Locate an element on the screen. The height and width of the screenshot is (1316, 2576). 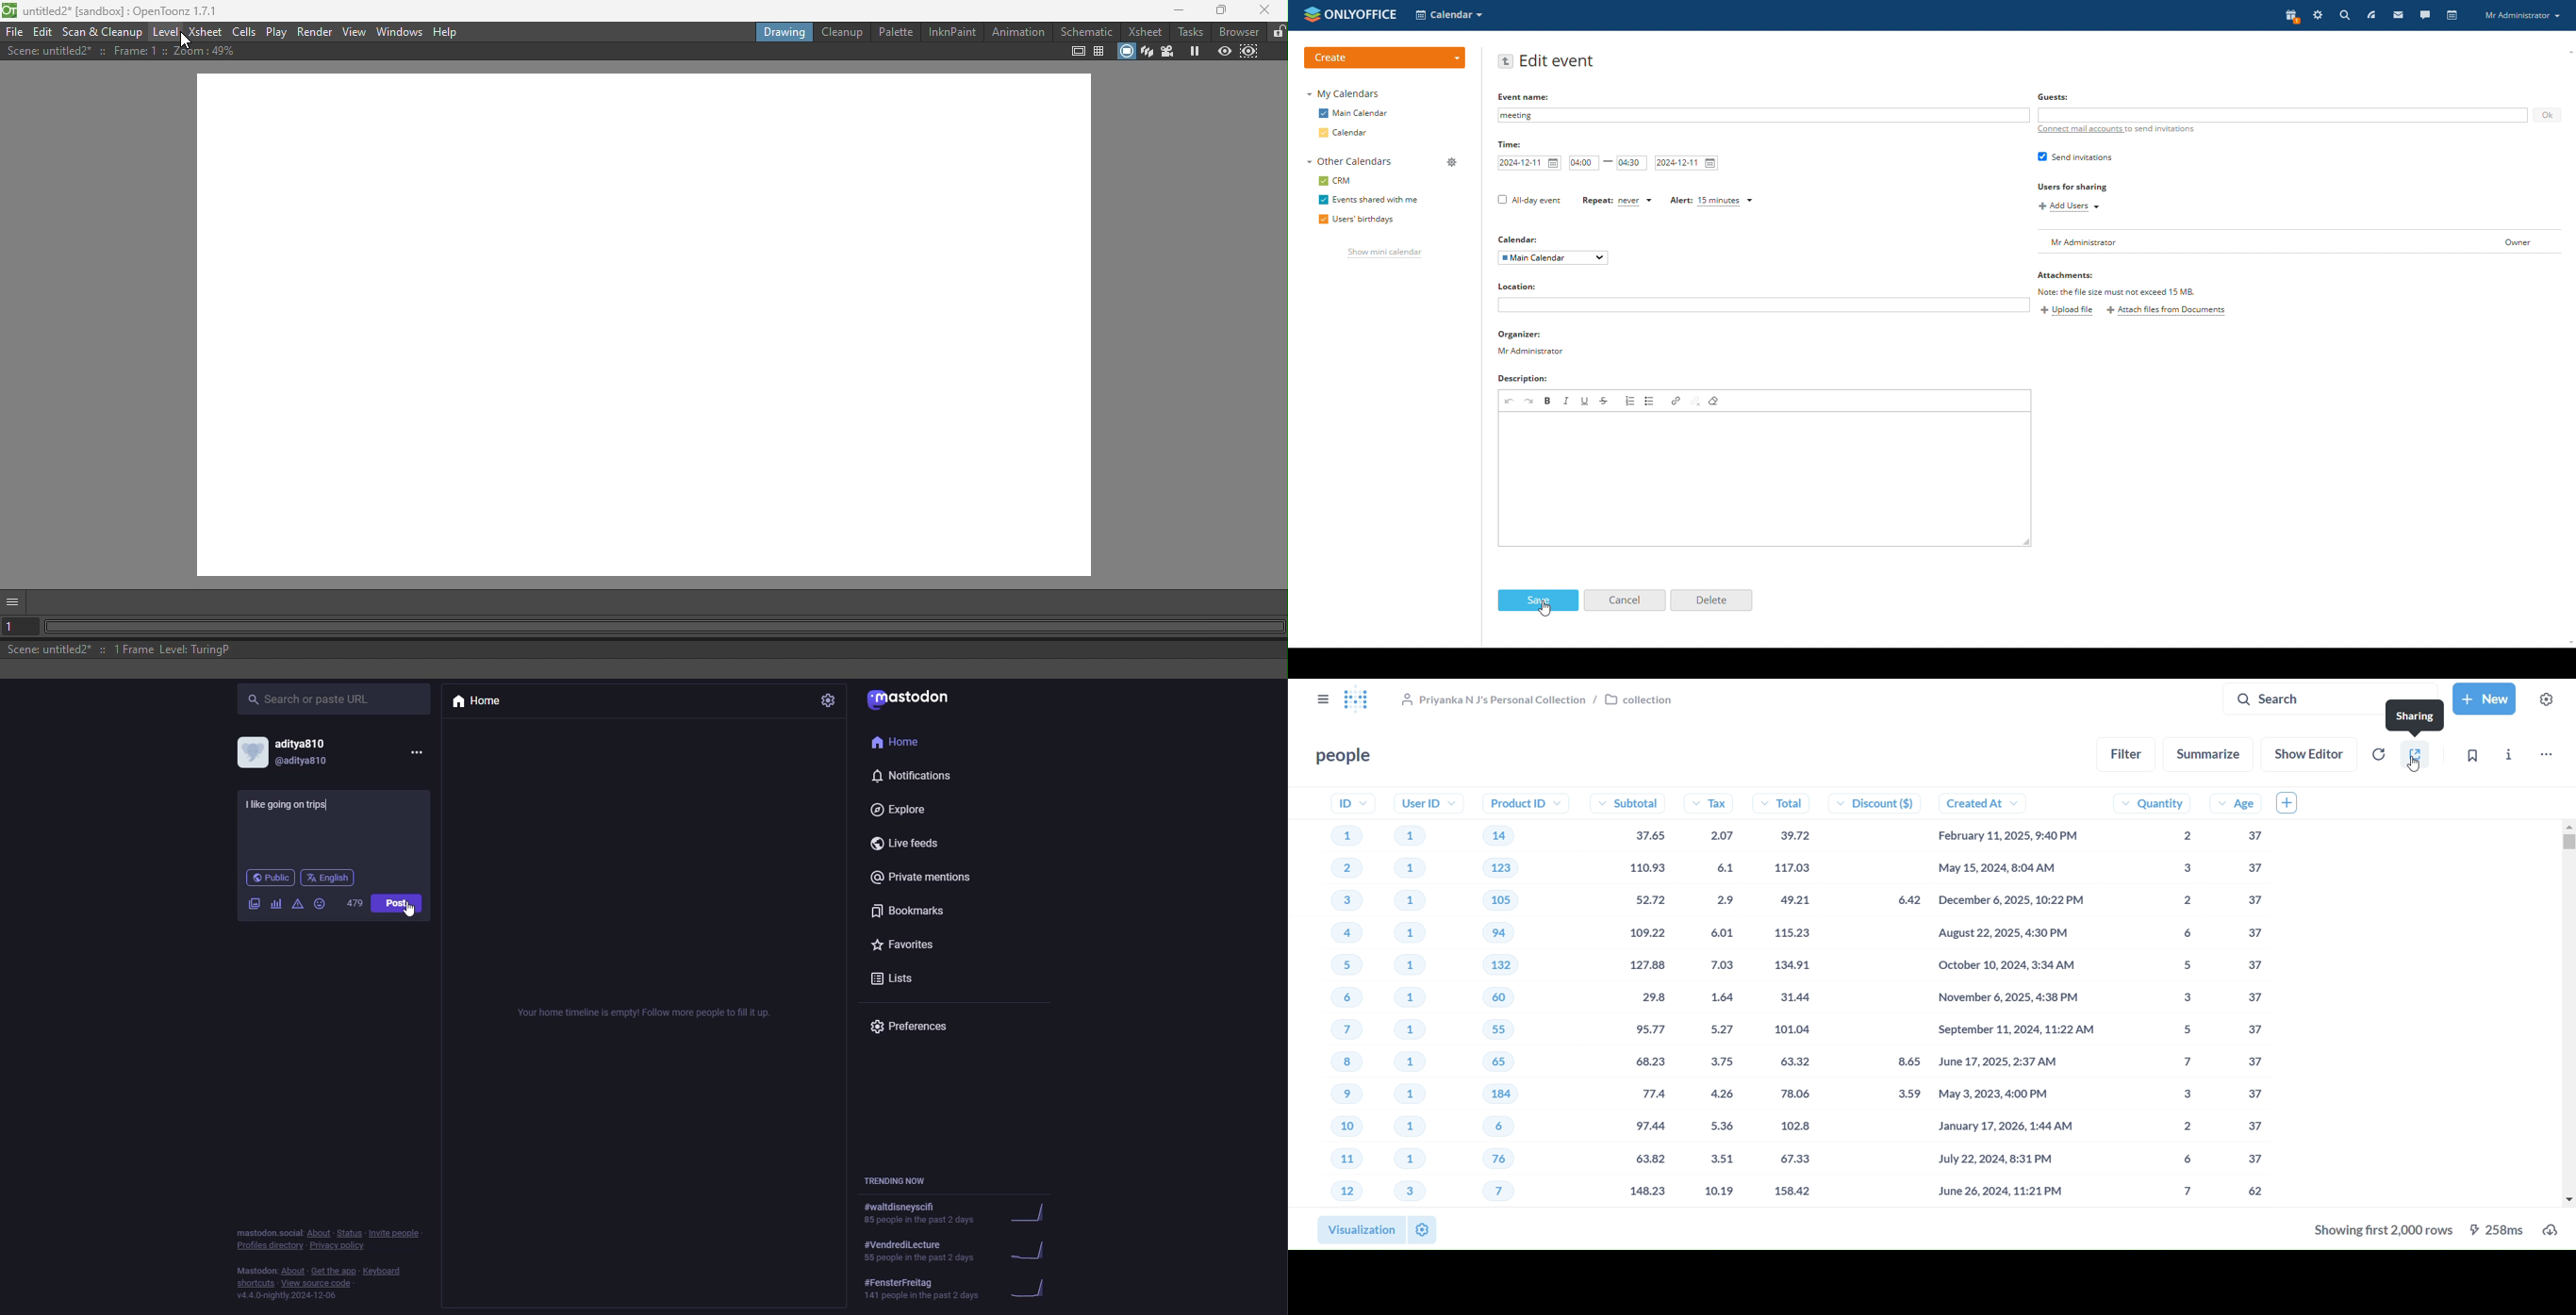
more is located at coordinates (415, 752).